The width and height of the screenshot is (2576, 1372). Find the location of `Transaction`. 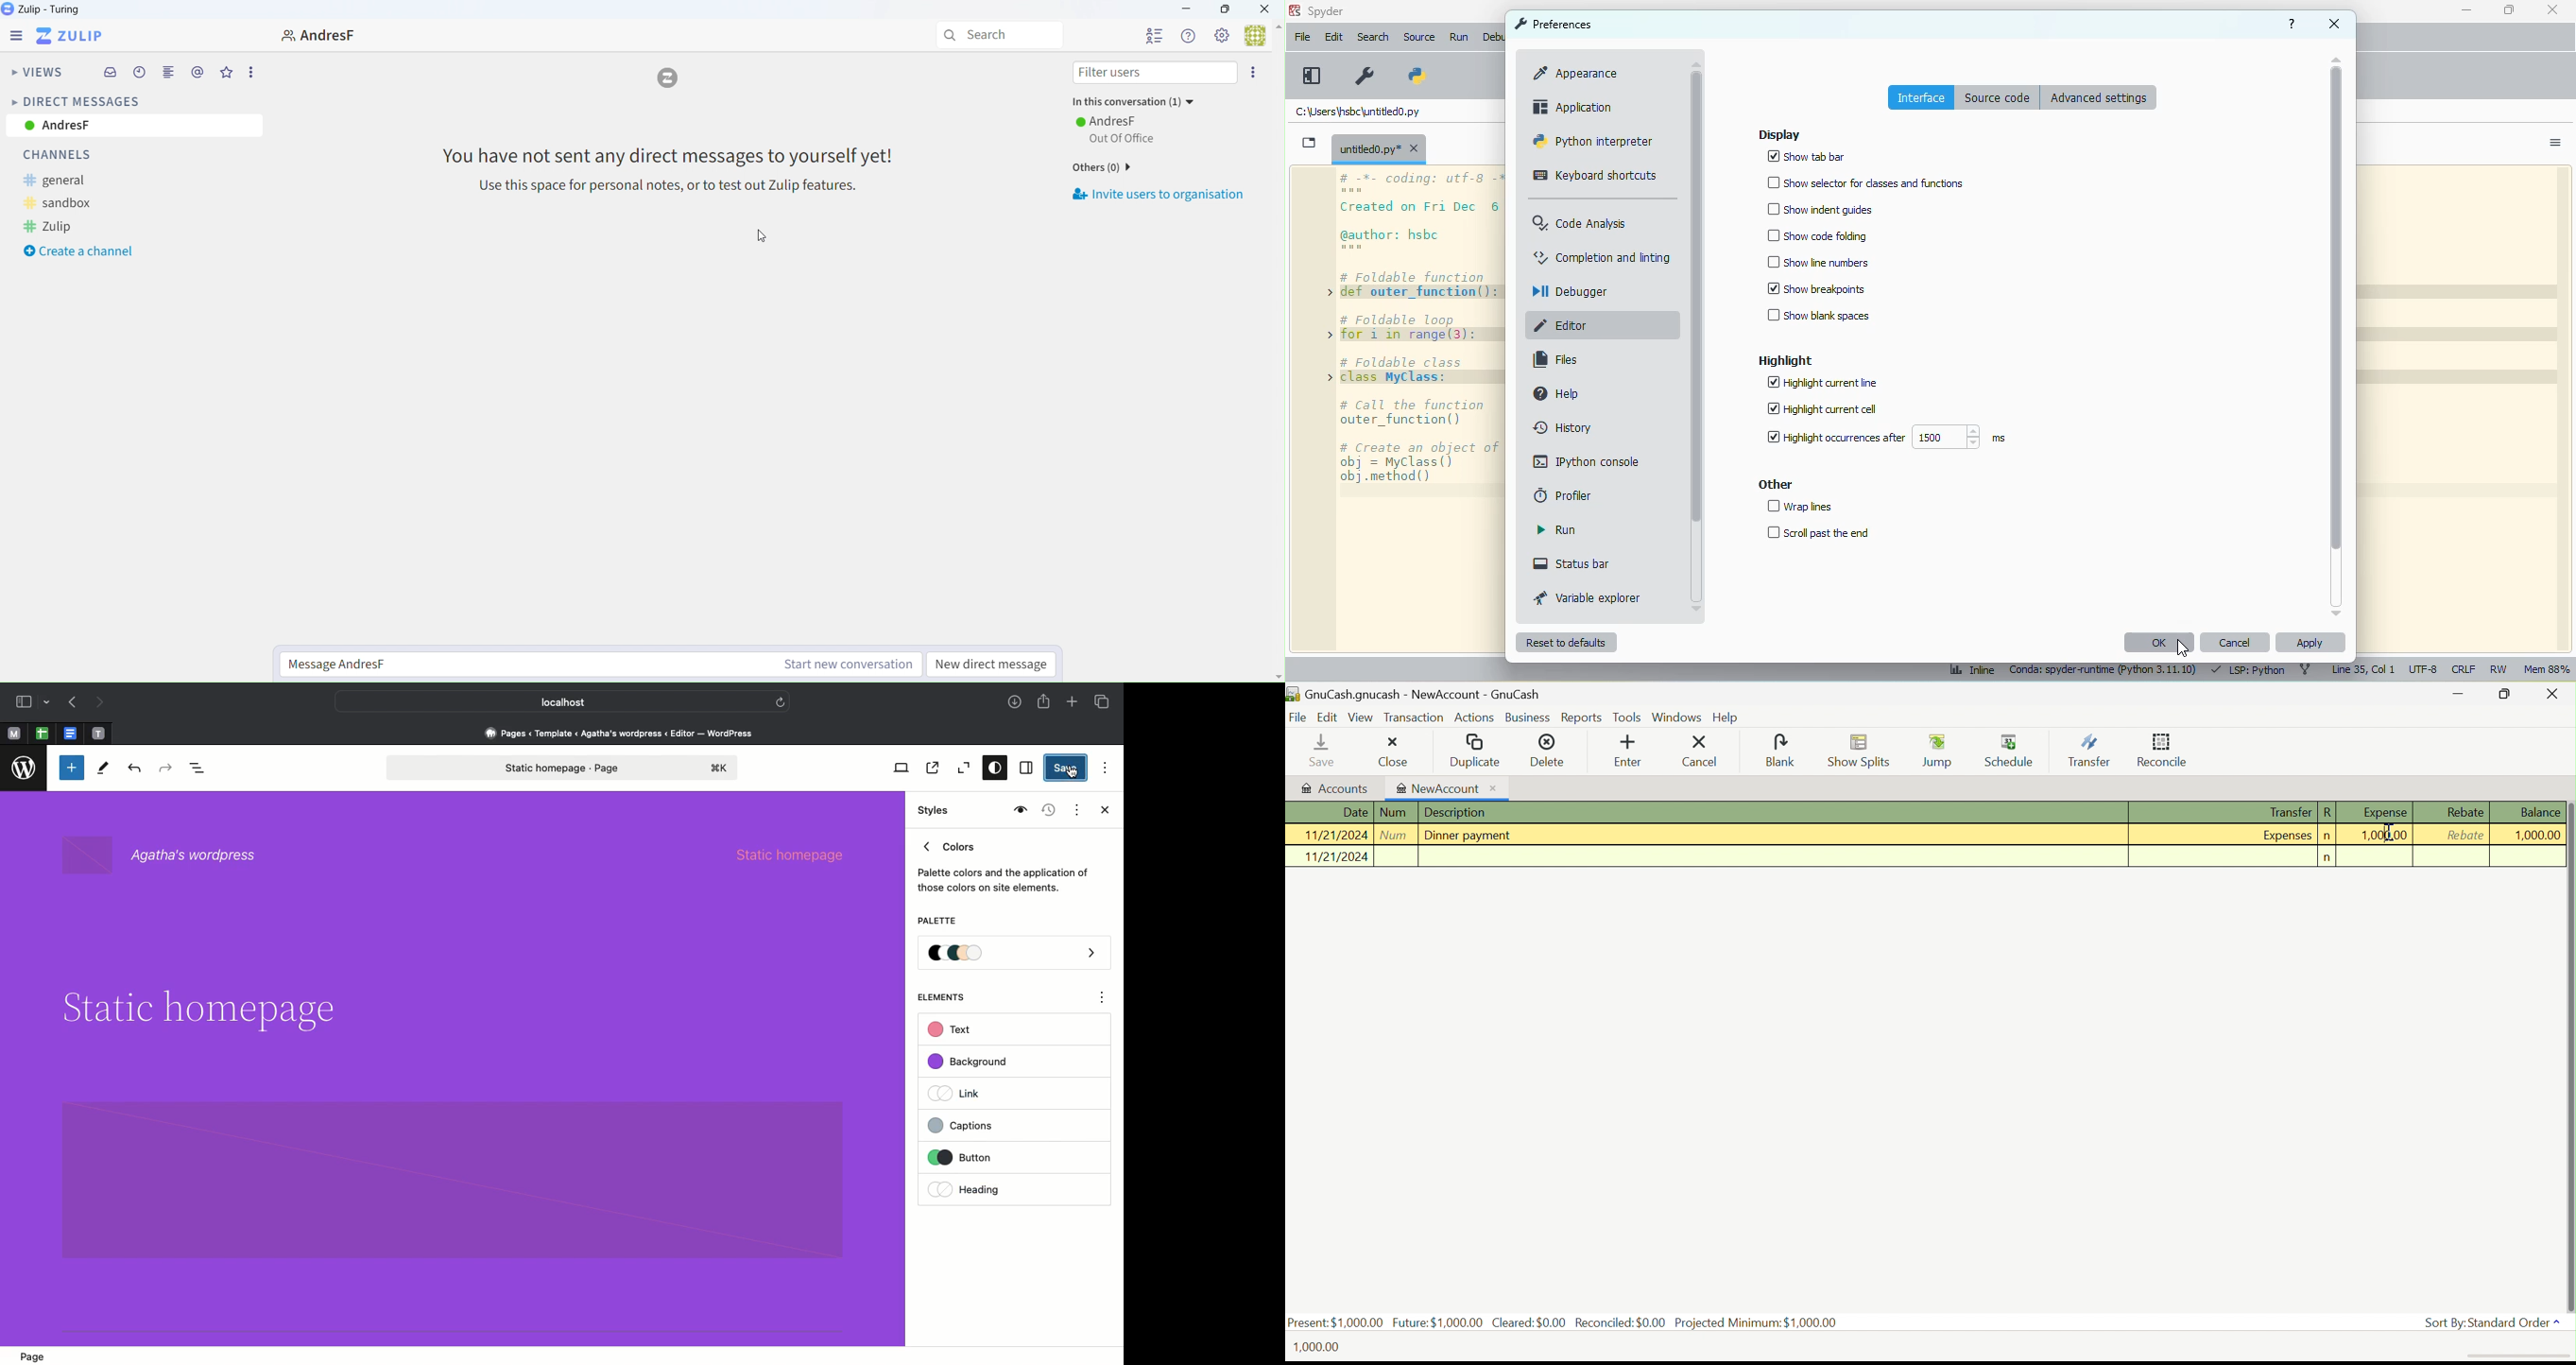

Transaction is located at coordinates (1413, 716).